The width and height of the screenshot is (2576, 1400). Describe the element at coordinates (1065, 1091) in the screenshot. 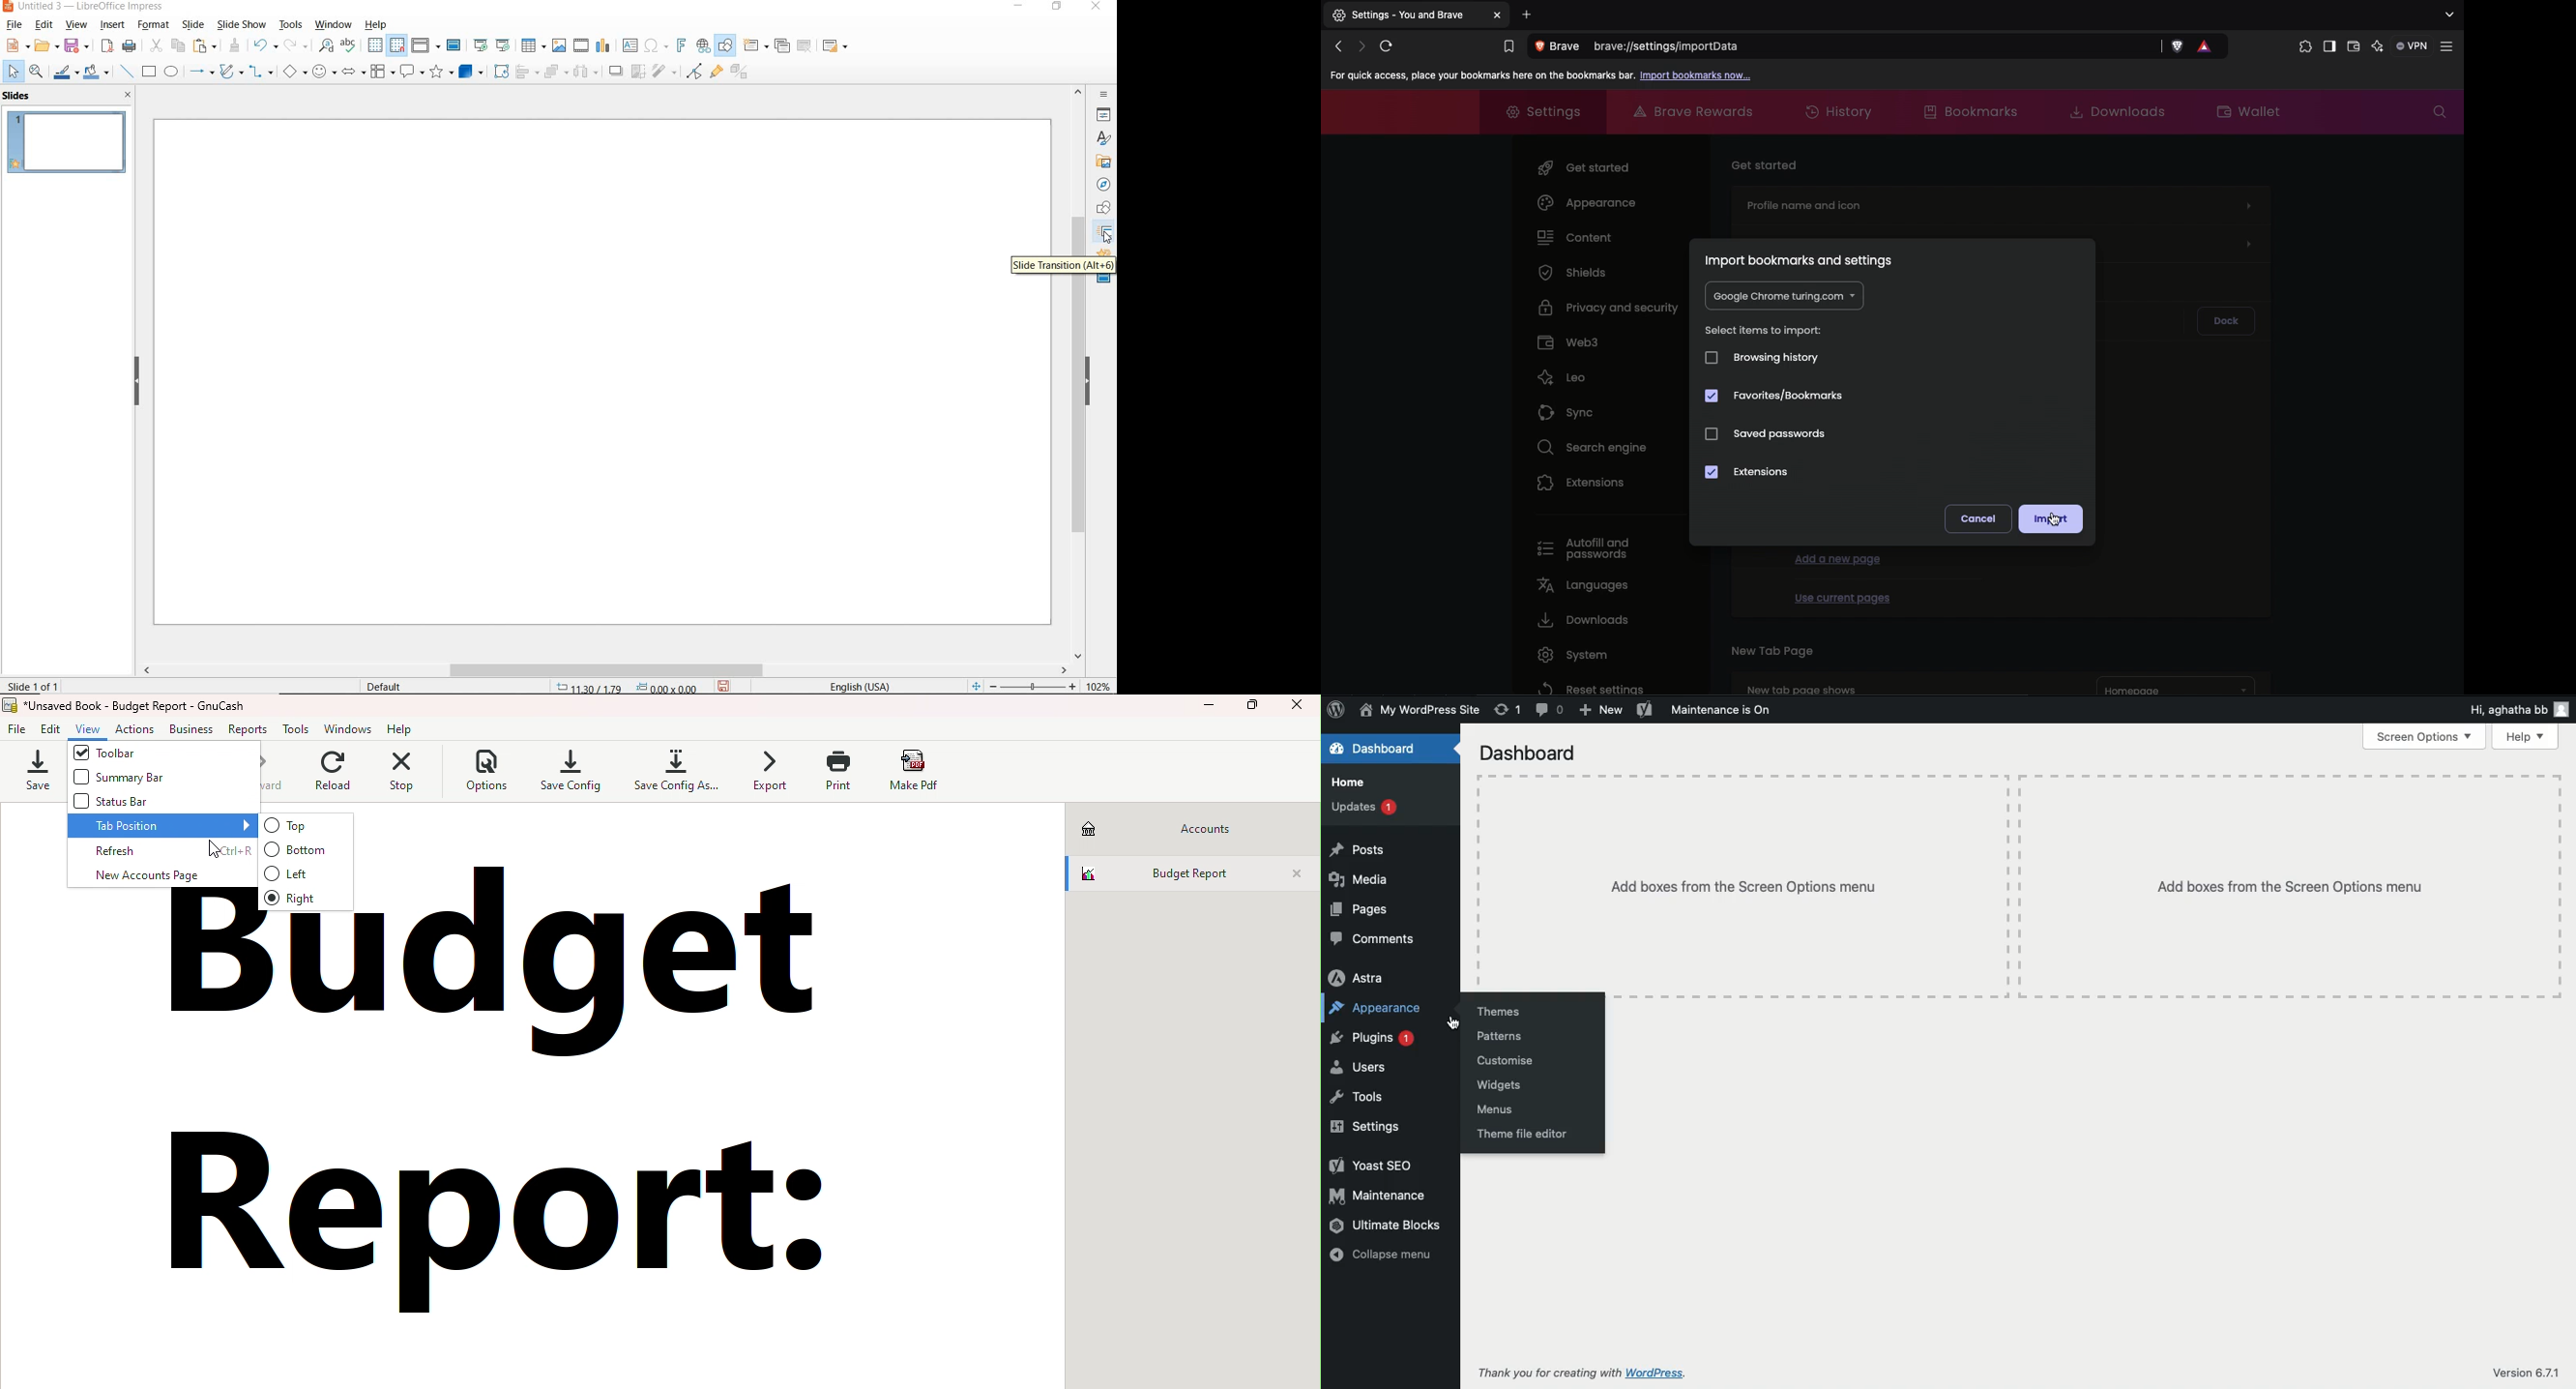

I see `scroll bar` at that location.